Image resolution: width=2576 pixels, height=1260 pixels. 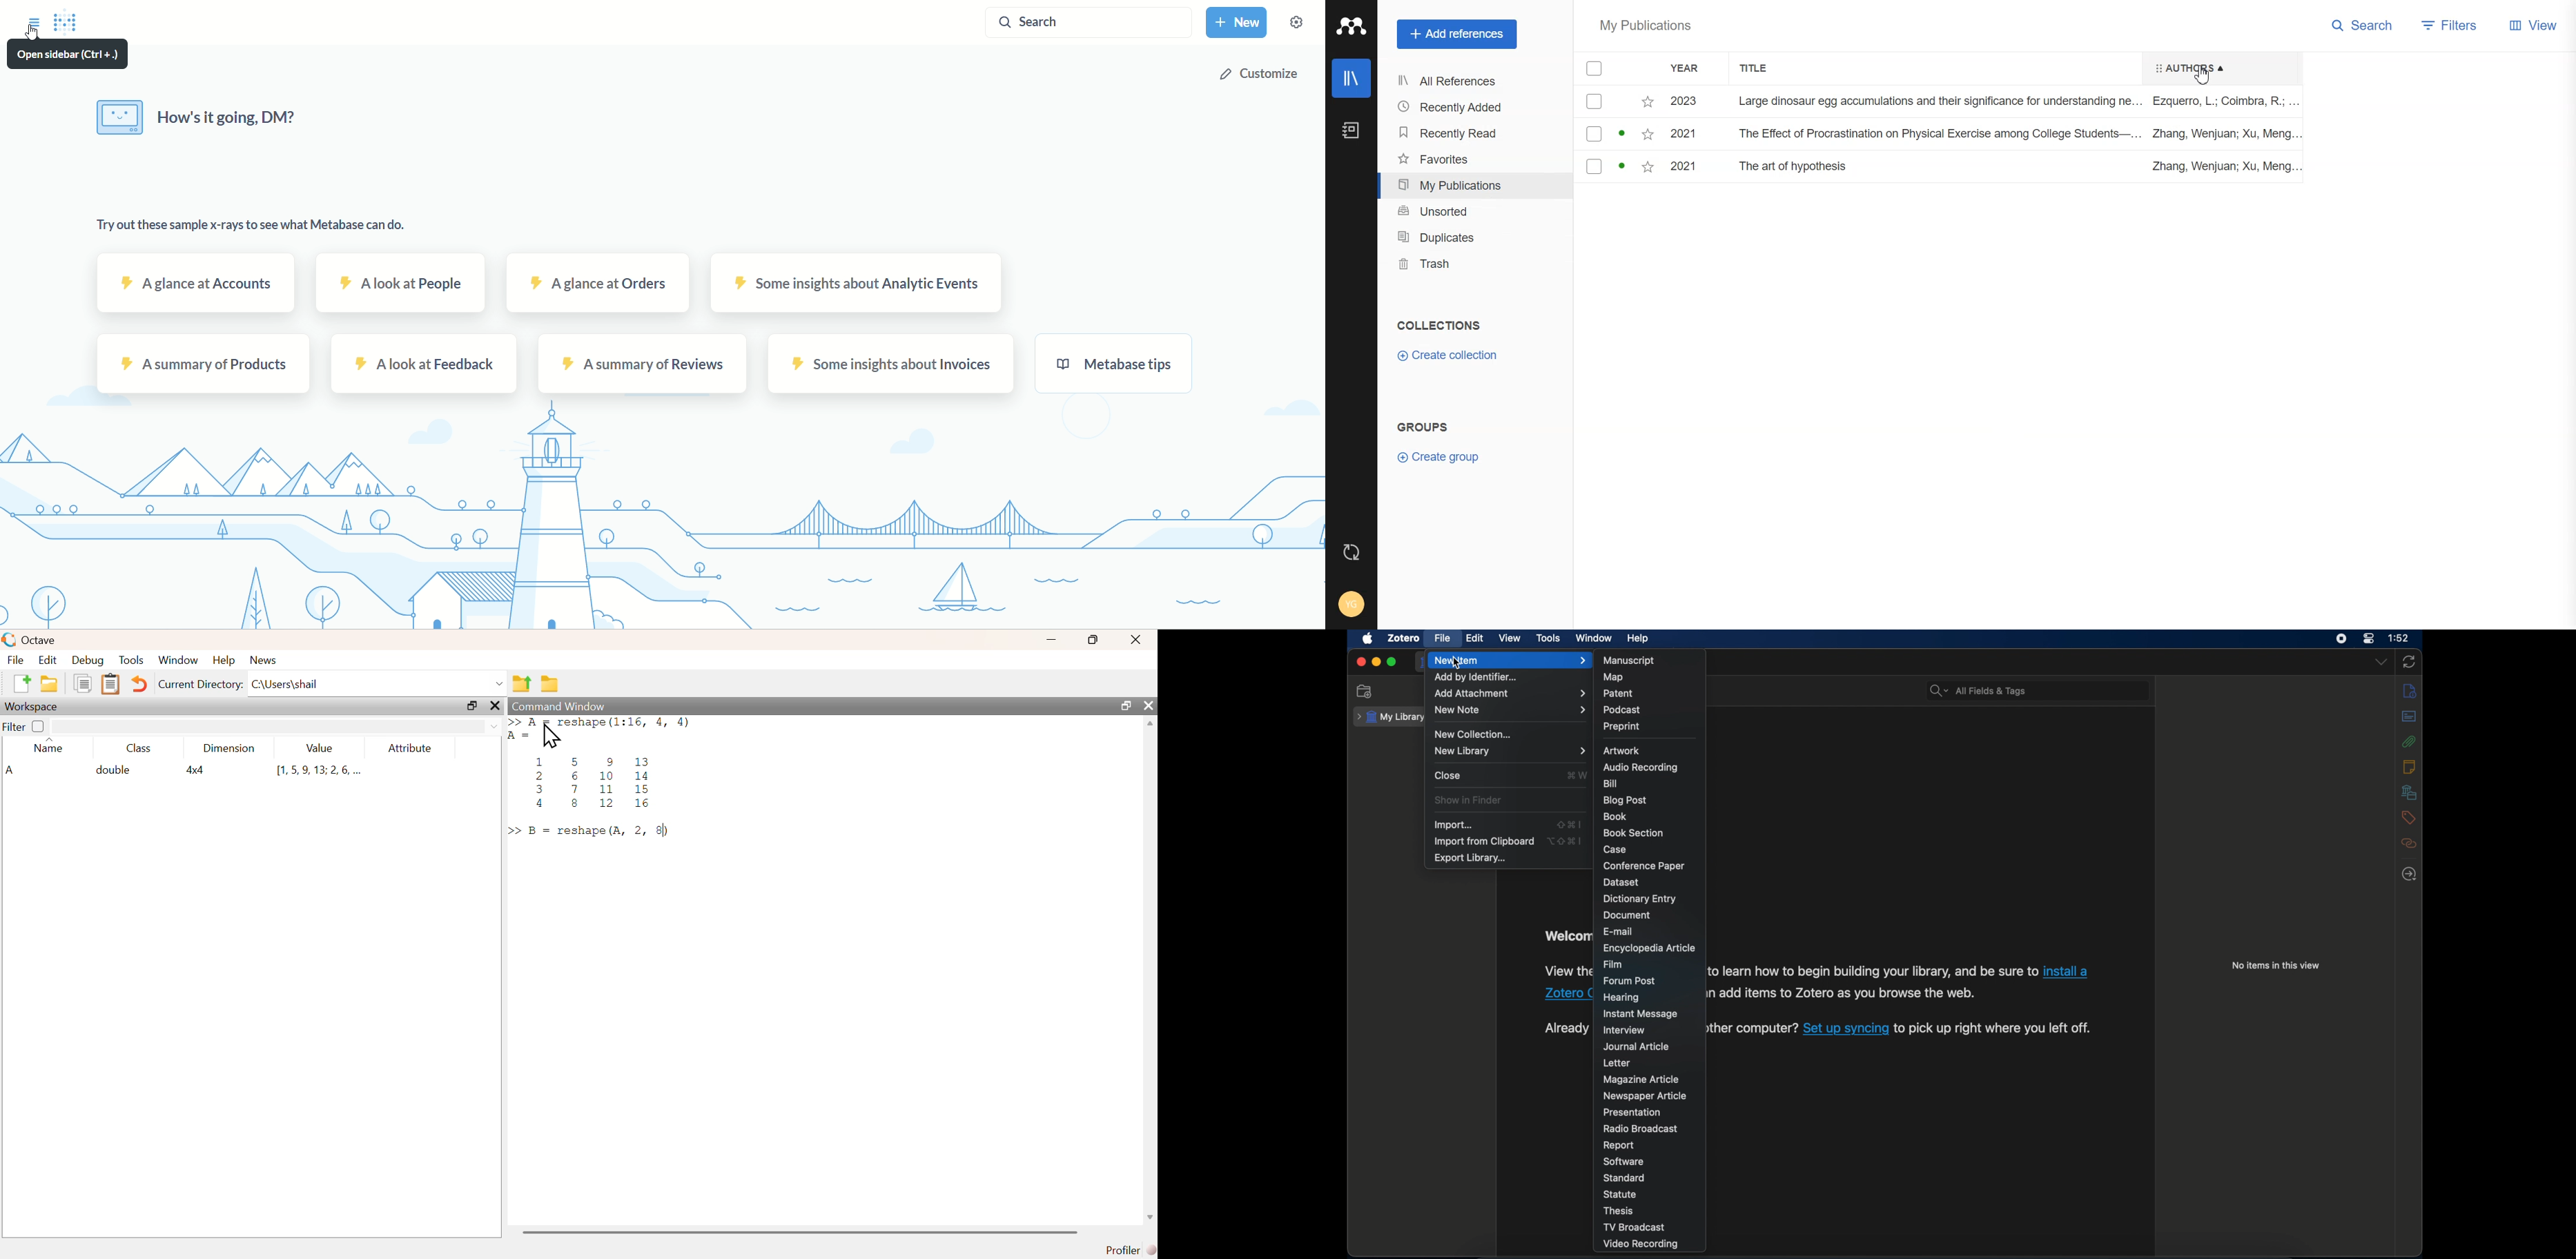 I want to click on statue, so click(x=1621, y=1194).